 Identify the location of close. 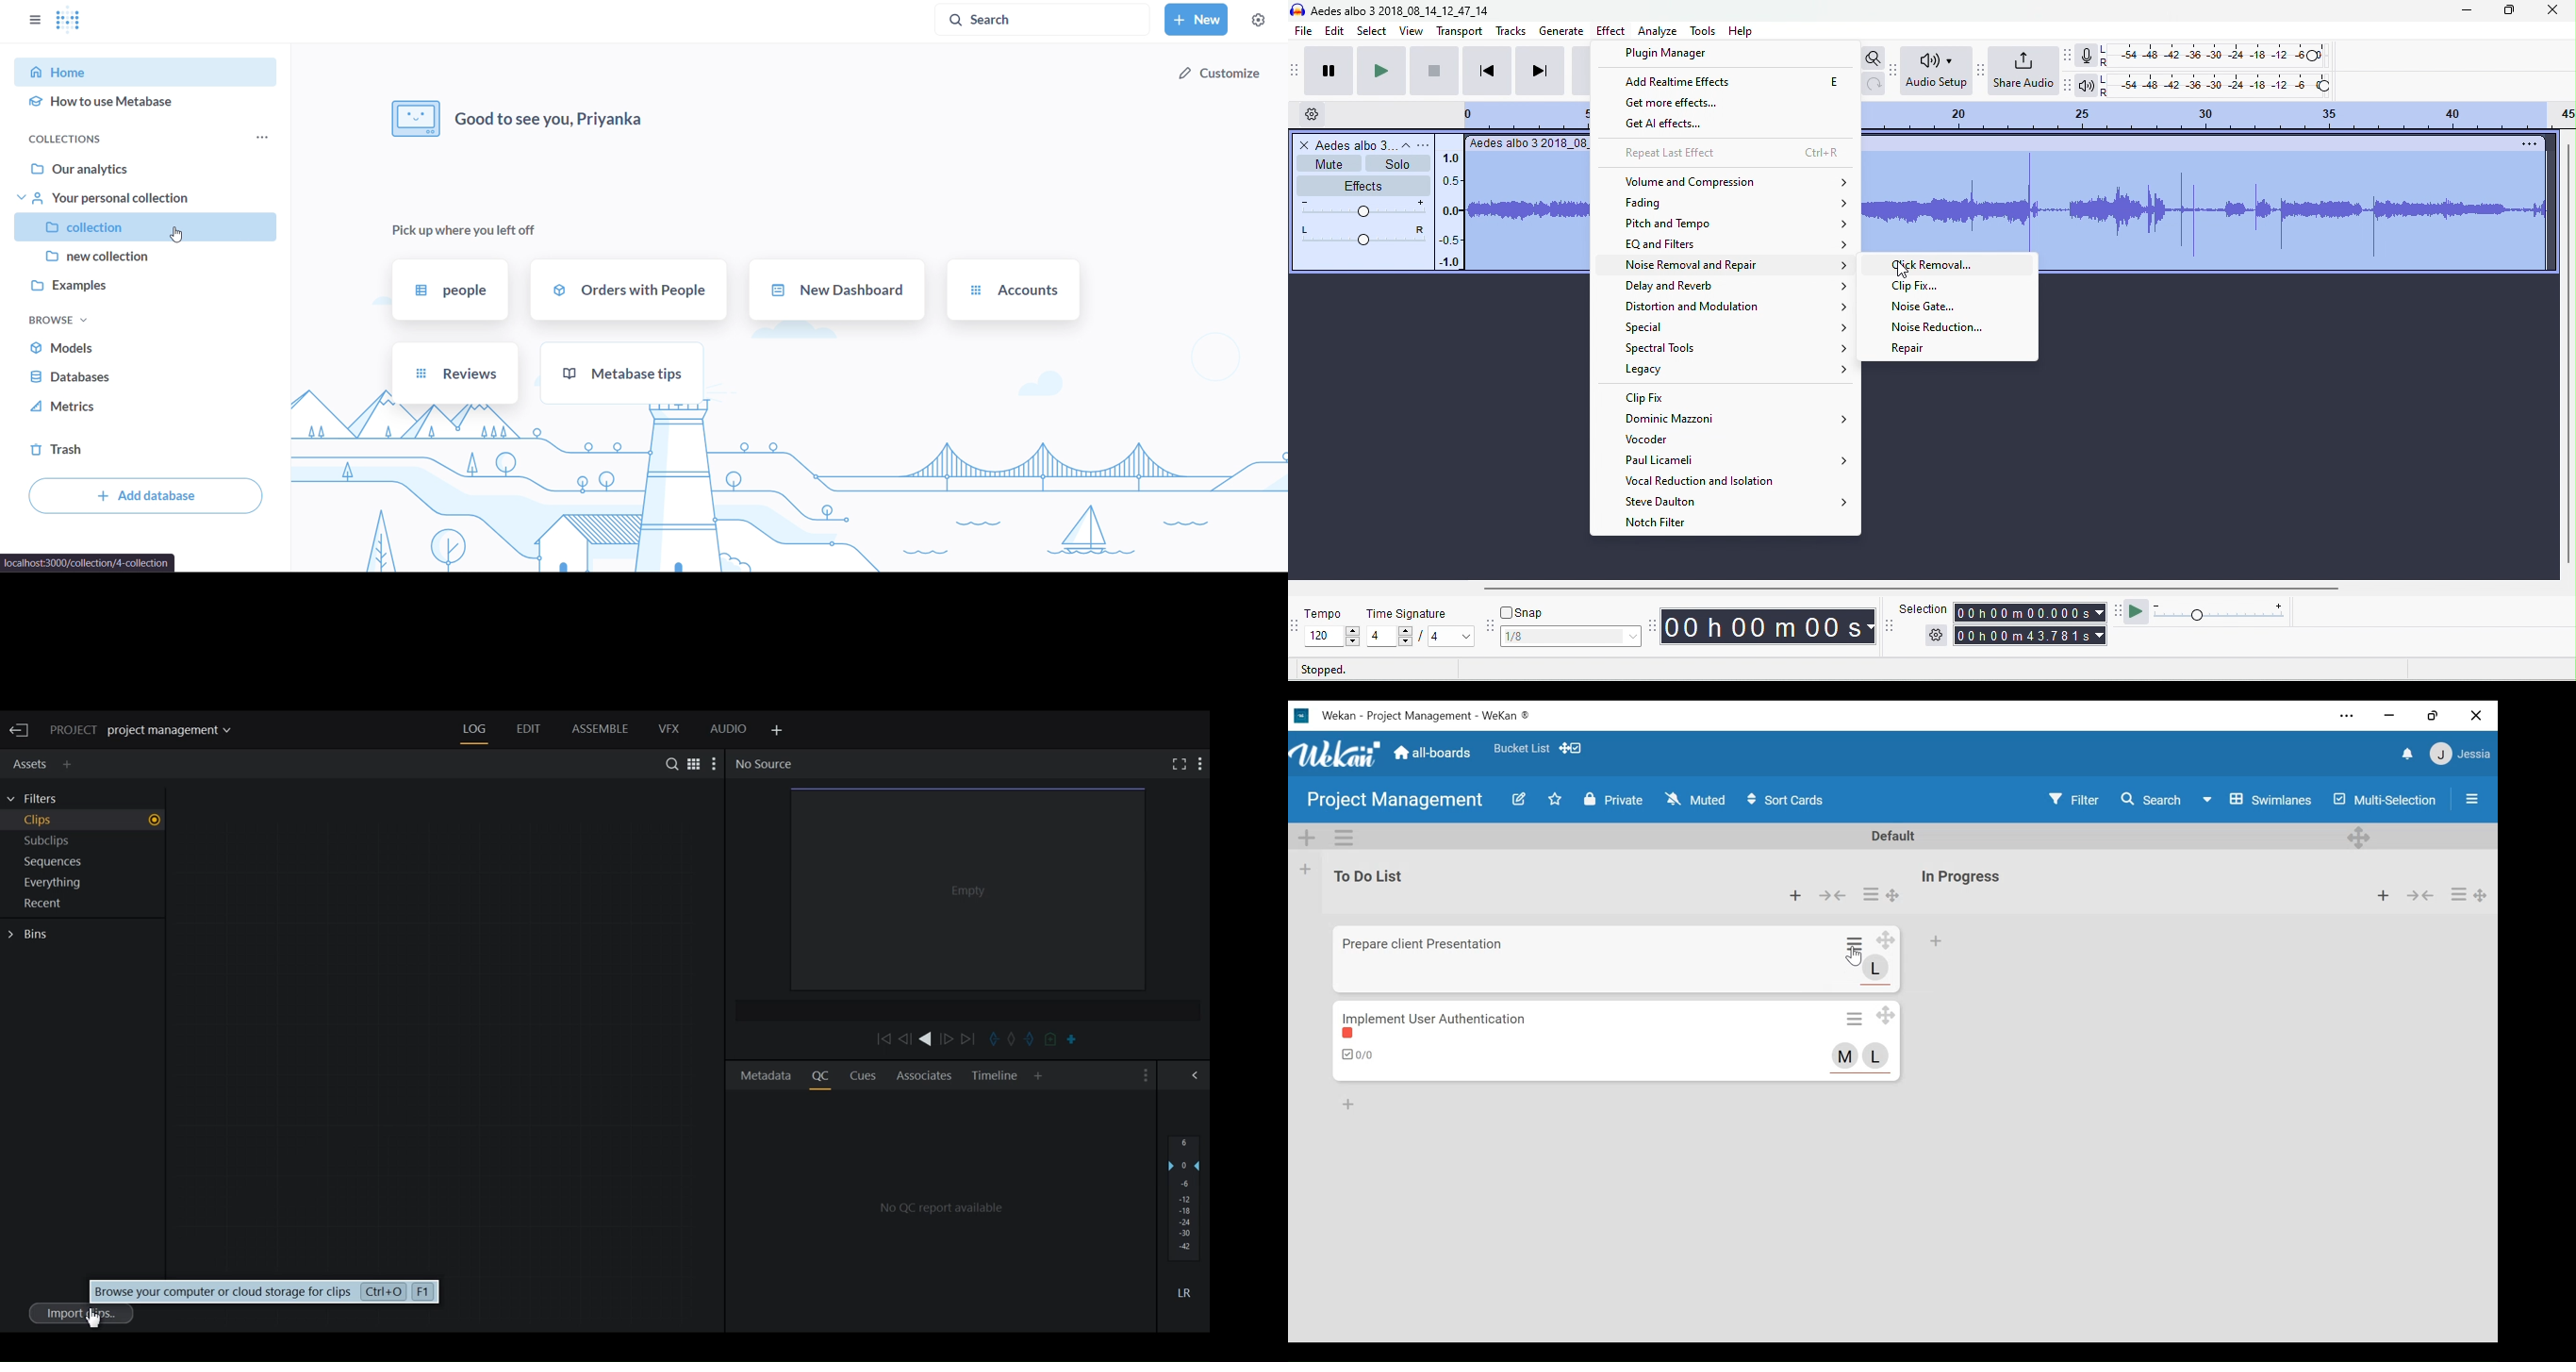
(1303, 146).